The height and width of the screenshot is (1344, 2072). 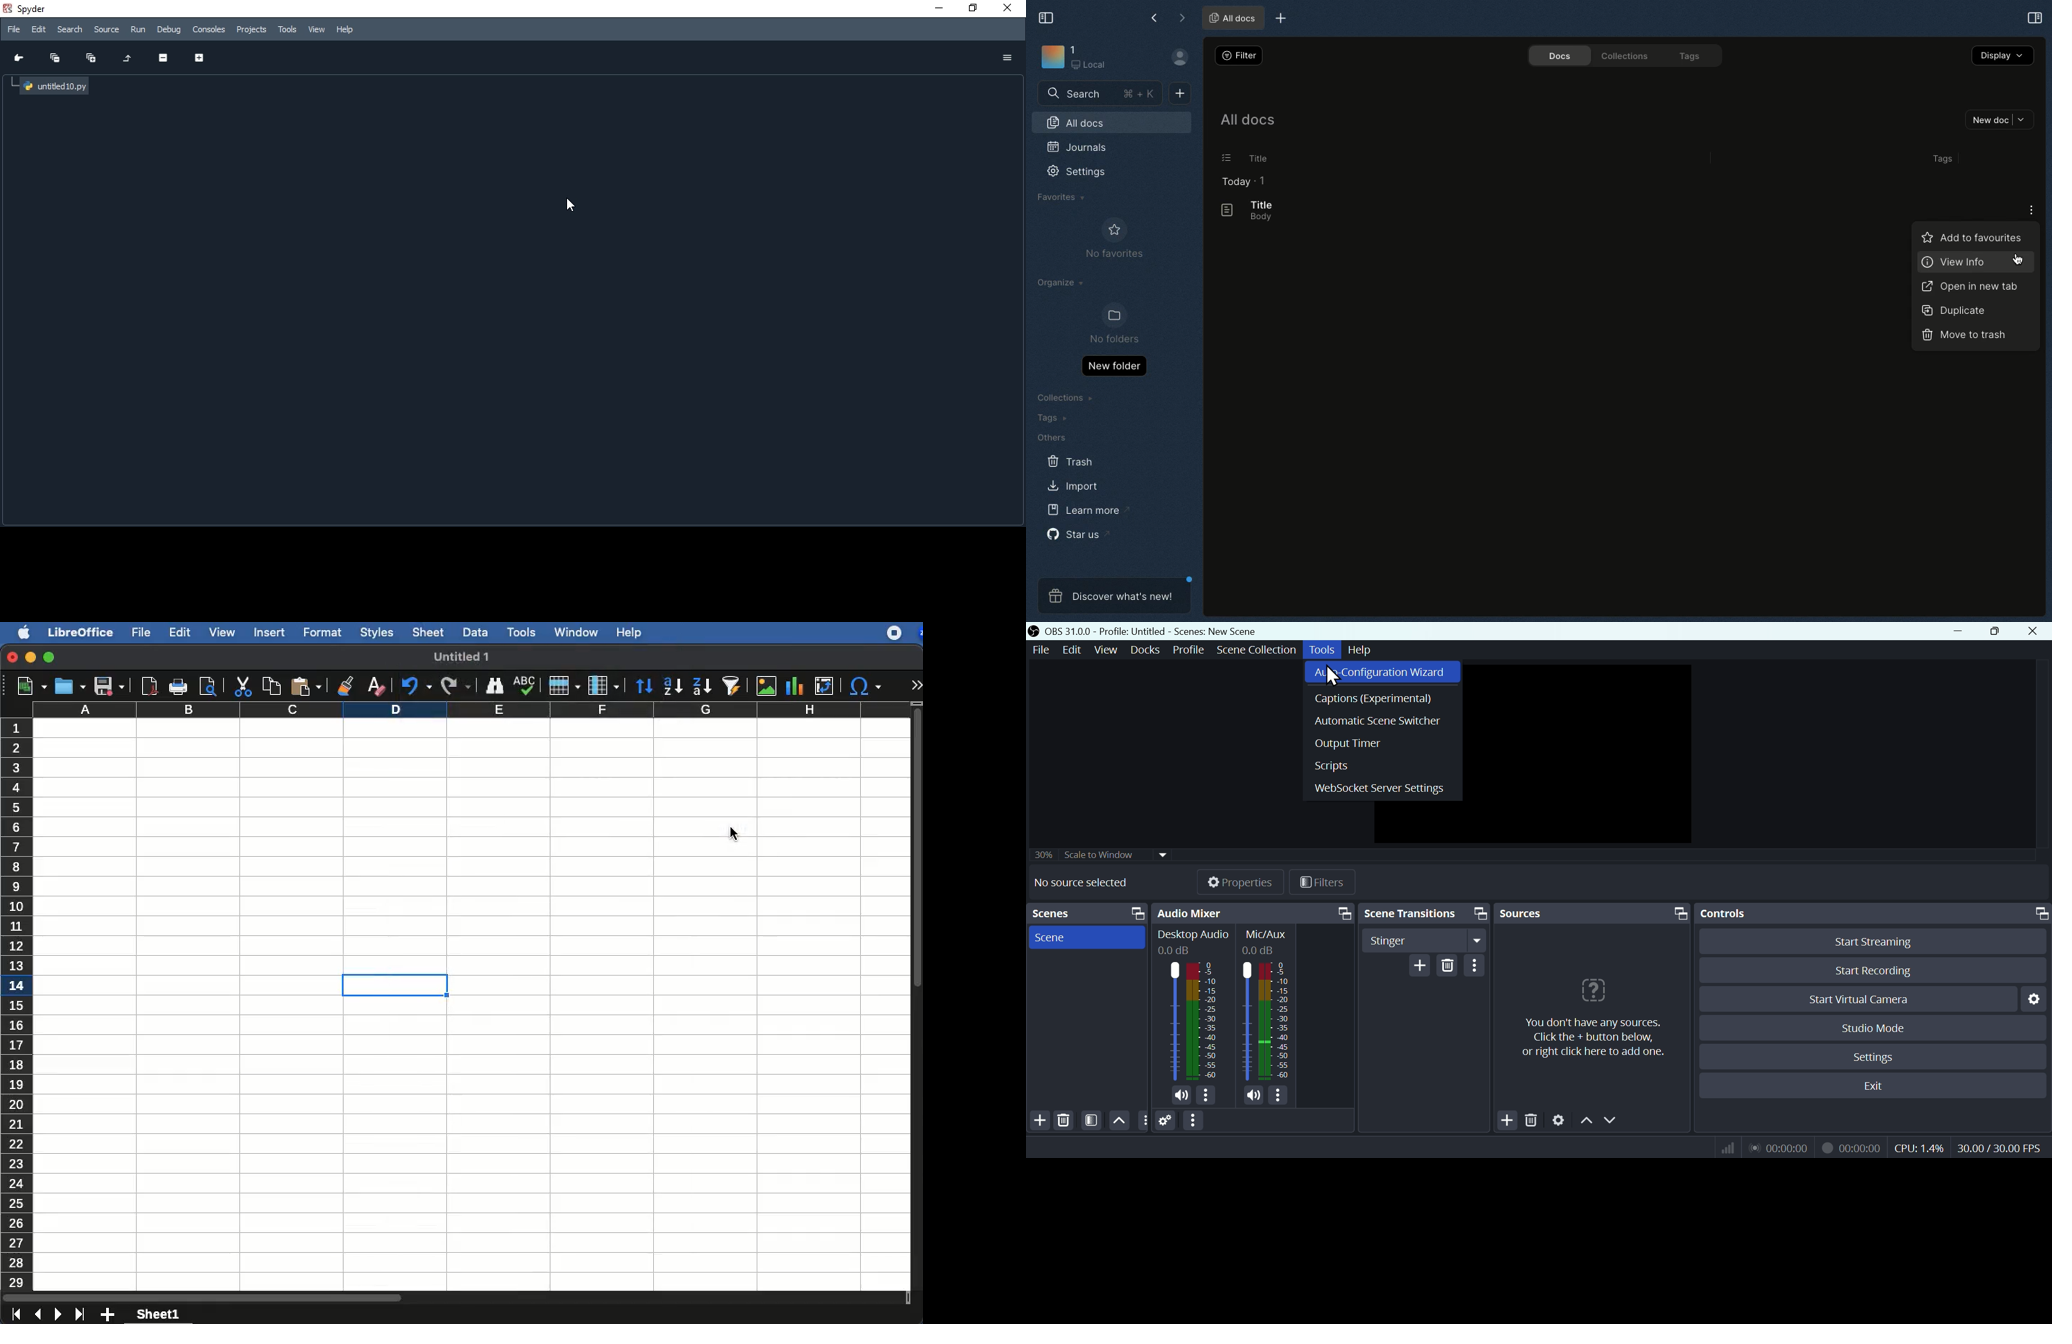 I want to click on Audio mixer, so click(x=1190, y=913).